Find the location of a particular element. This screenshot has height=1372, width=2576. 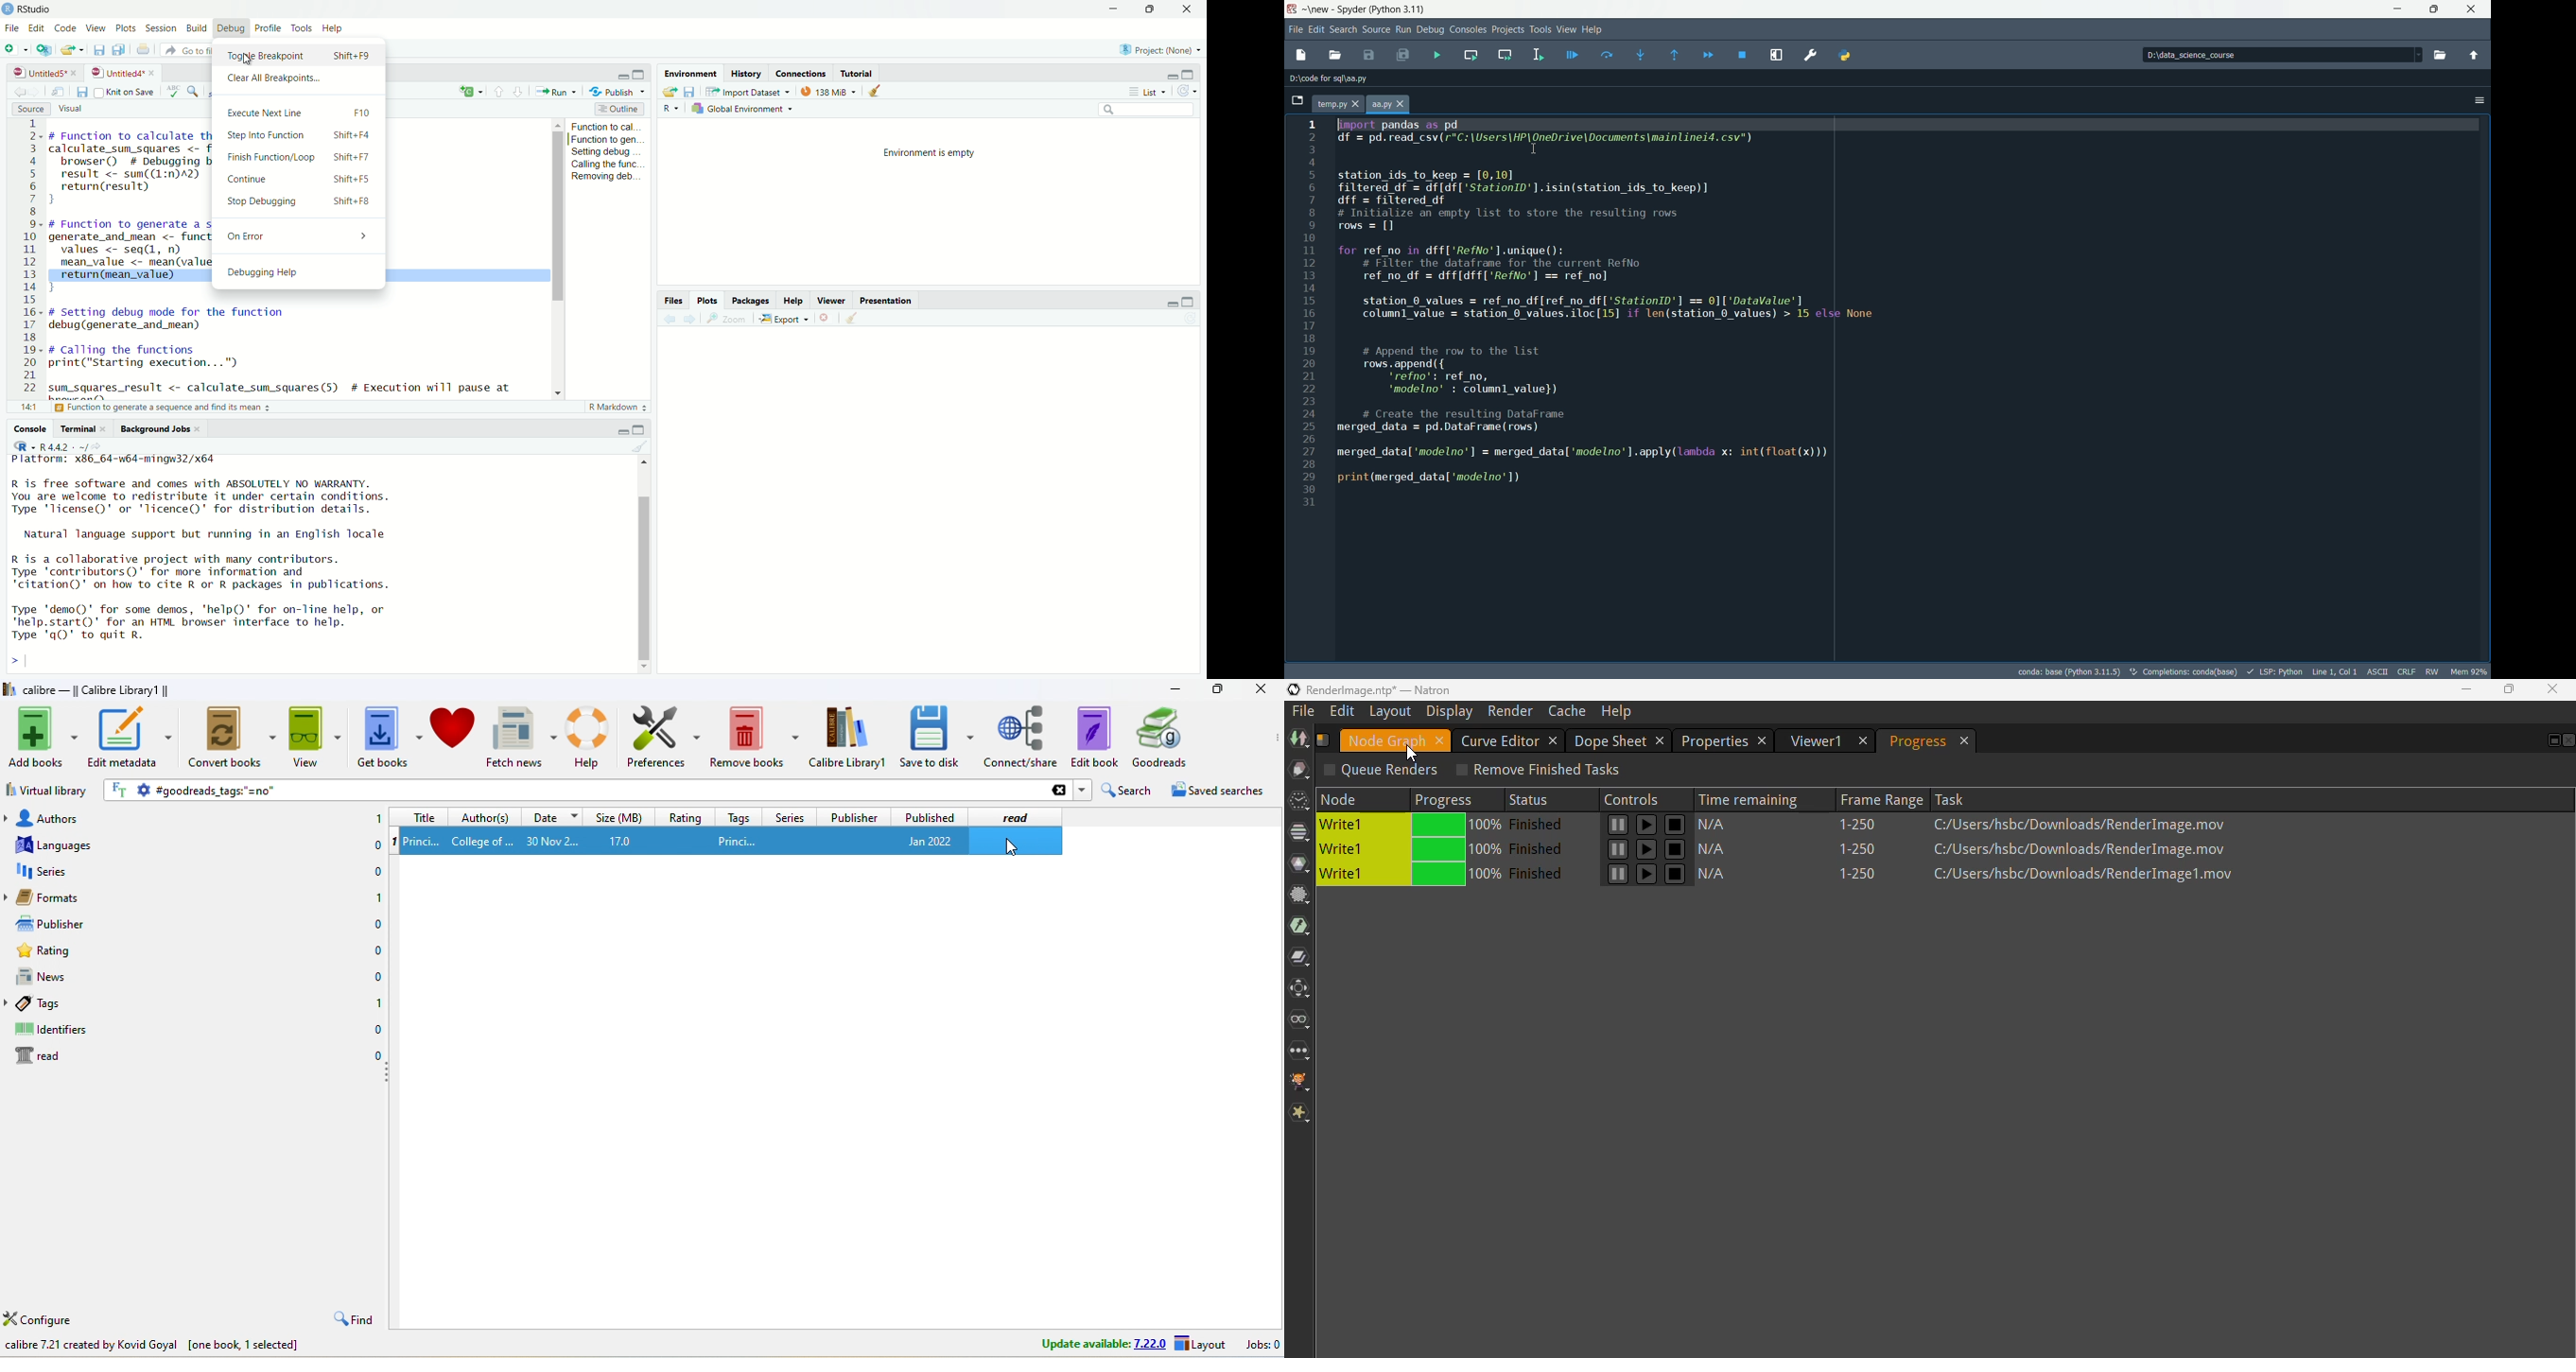

file eol status is located at coordinates (2405, 671).